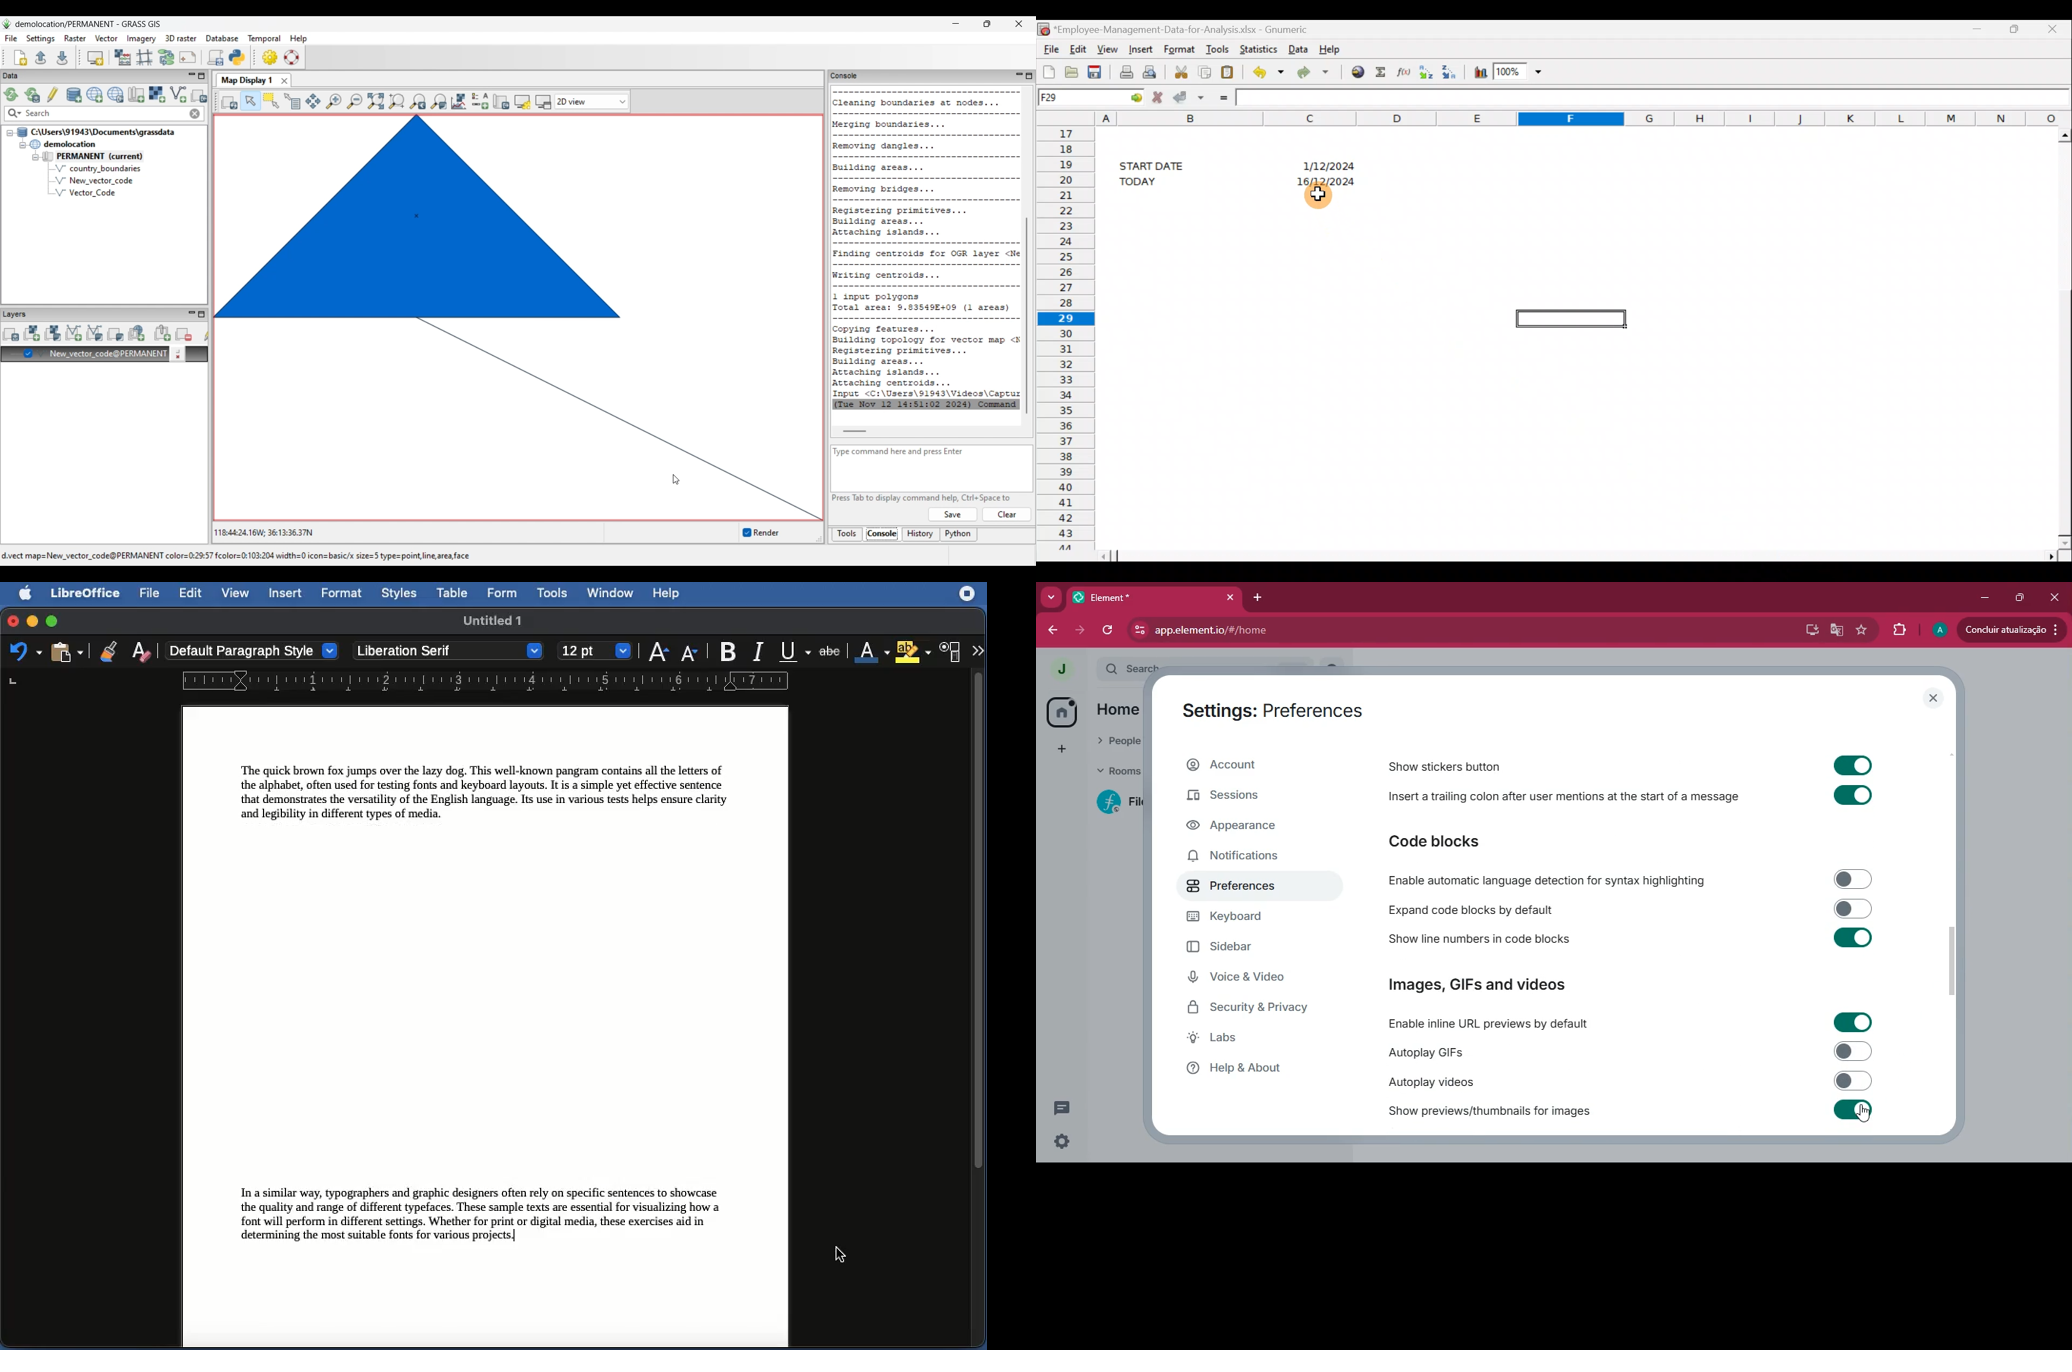  Describe the element at coordinates (495, 619) in the screenshot. I see `Untitled 1` at that location.